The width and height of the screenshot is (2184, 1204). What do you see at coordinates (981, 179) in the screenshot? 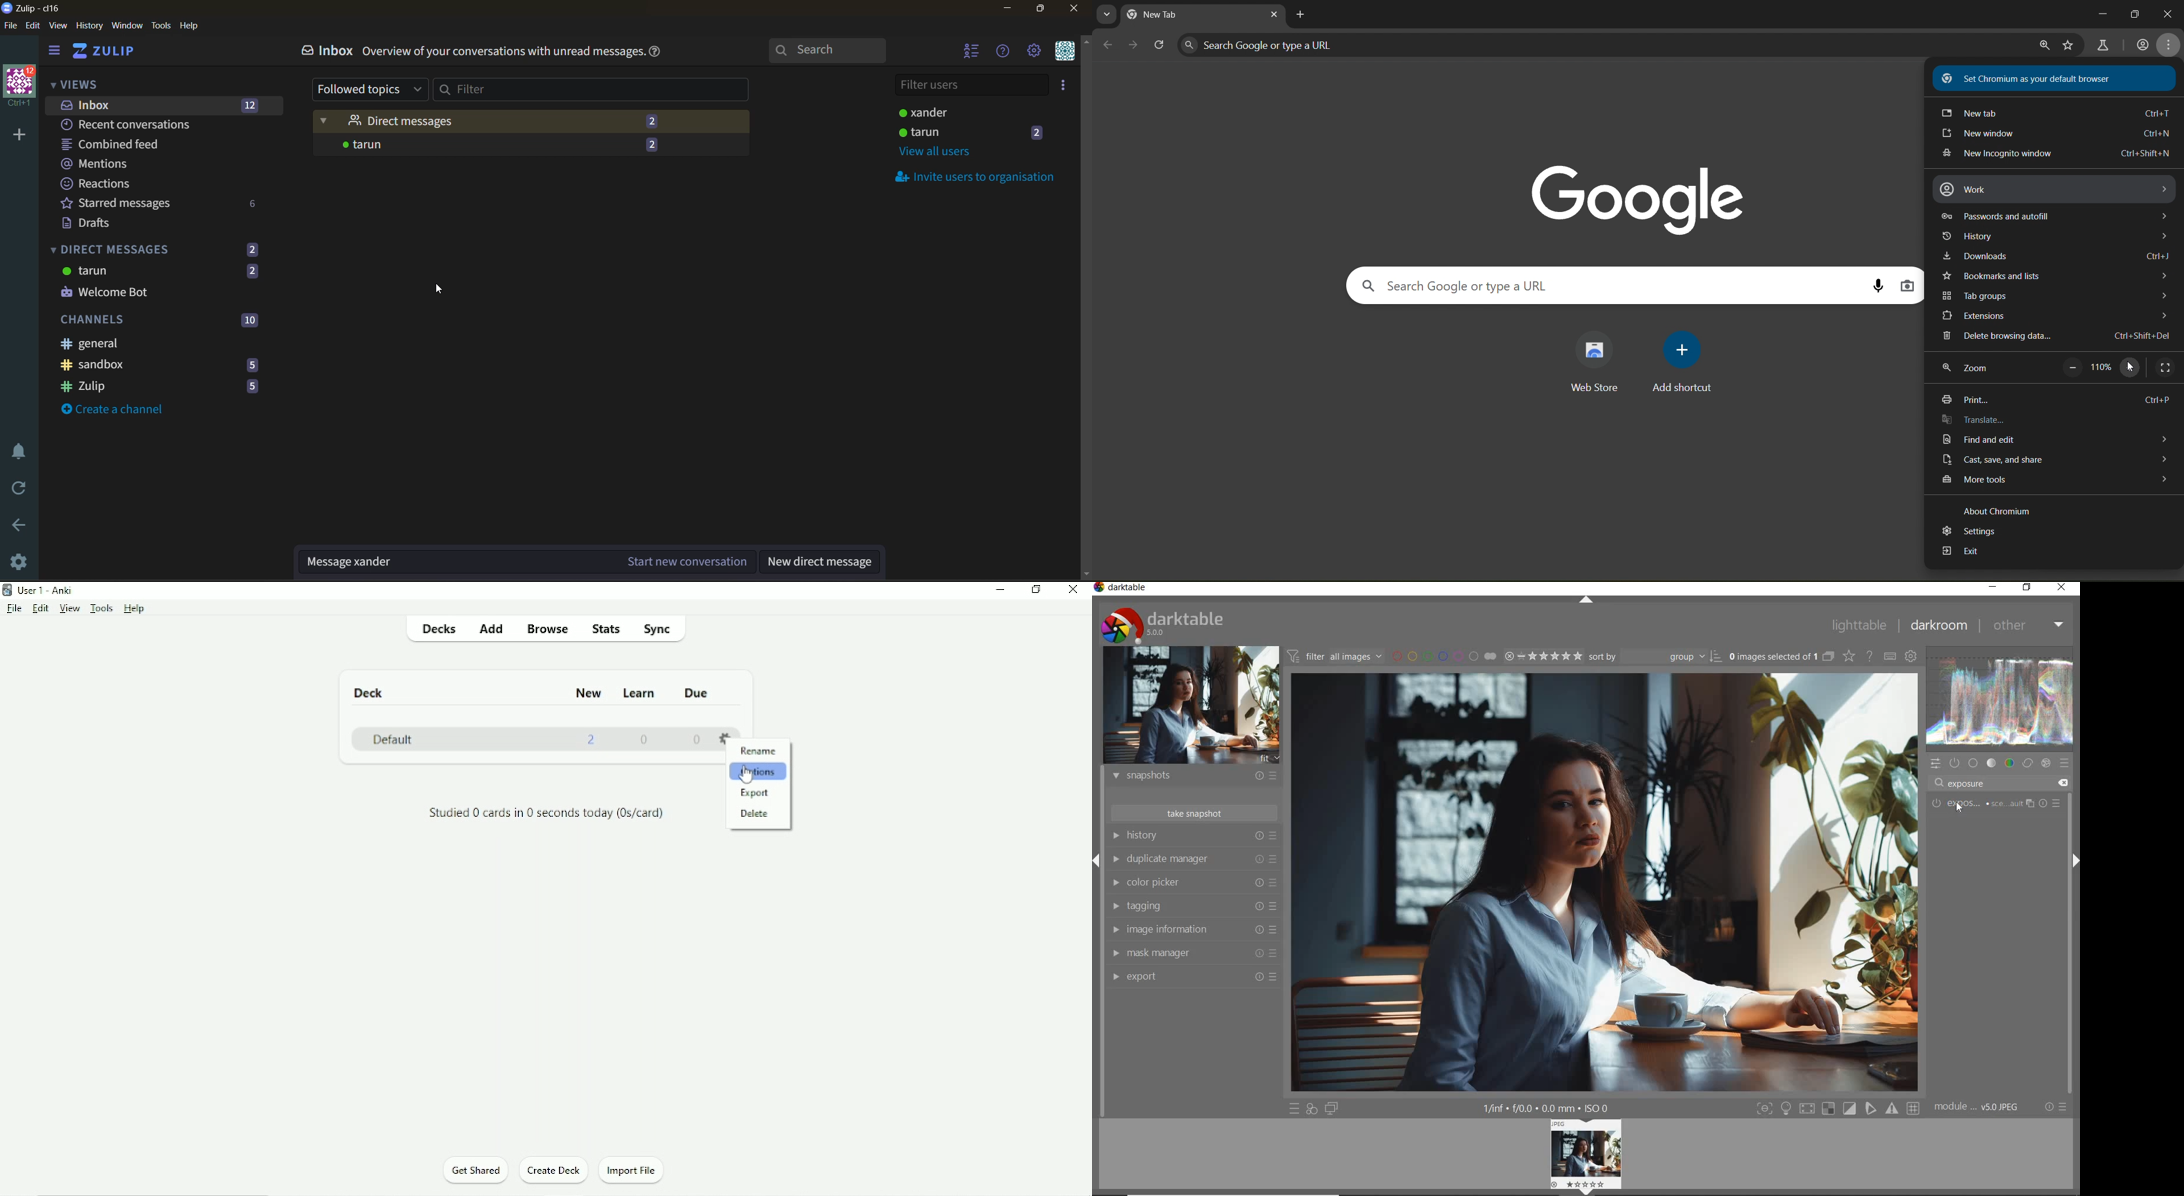
I see `invite users to organisation` at bounding box center [981, 179].